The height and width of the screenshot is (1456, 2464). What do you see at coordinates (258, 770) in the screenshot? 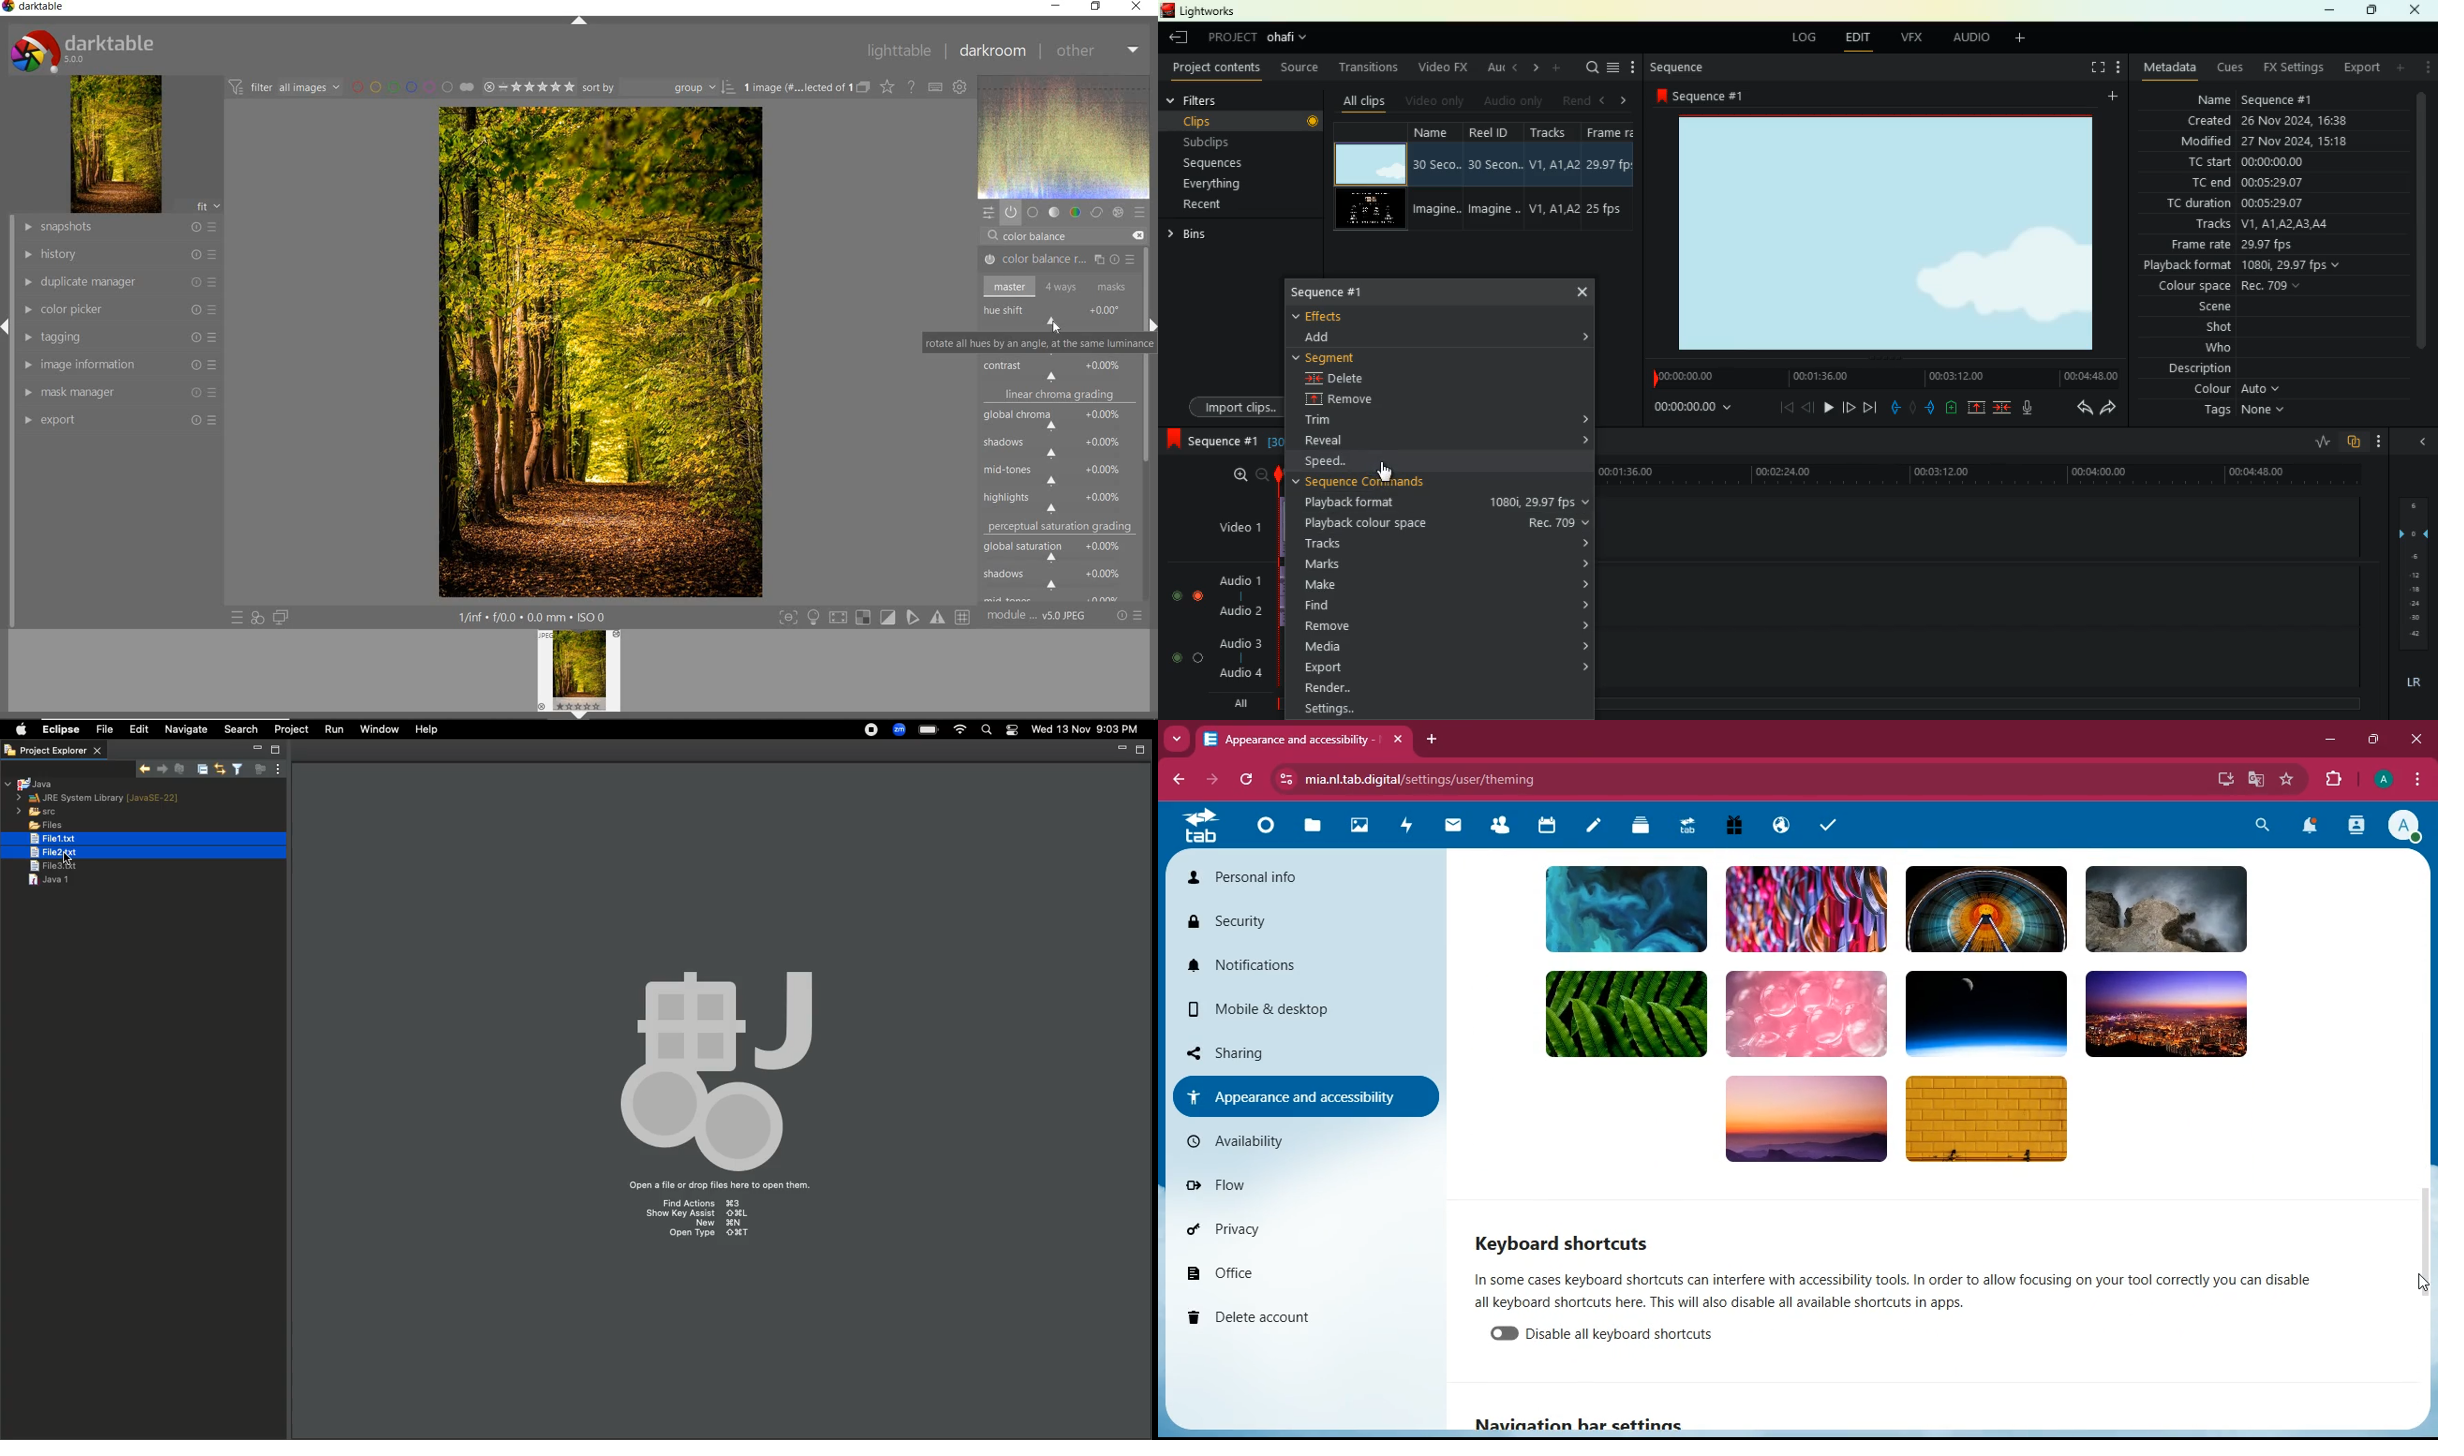
I see `Focus on active task` at bounding box center [258, 770].